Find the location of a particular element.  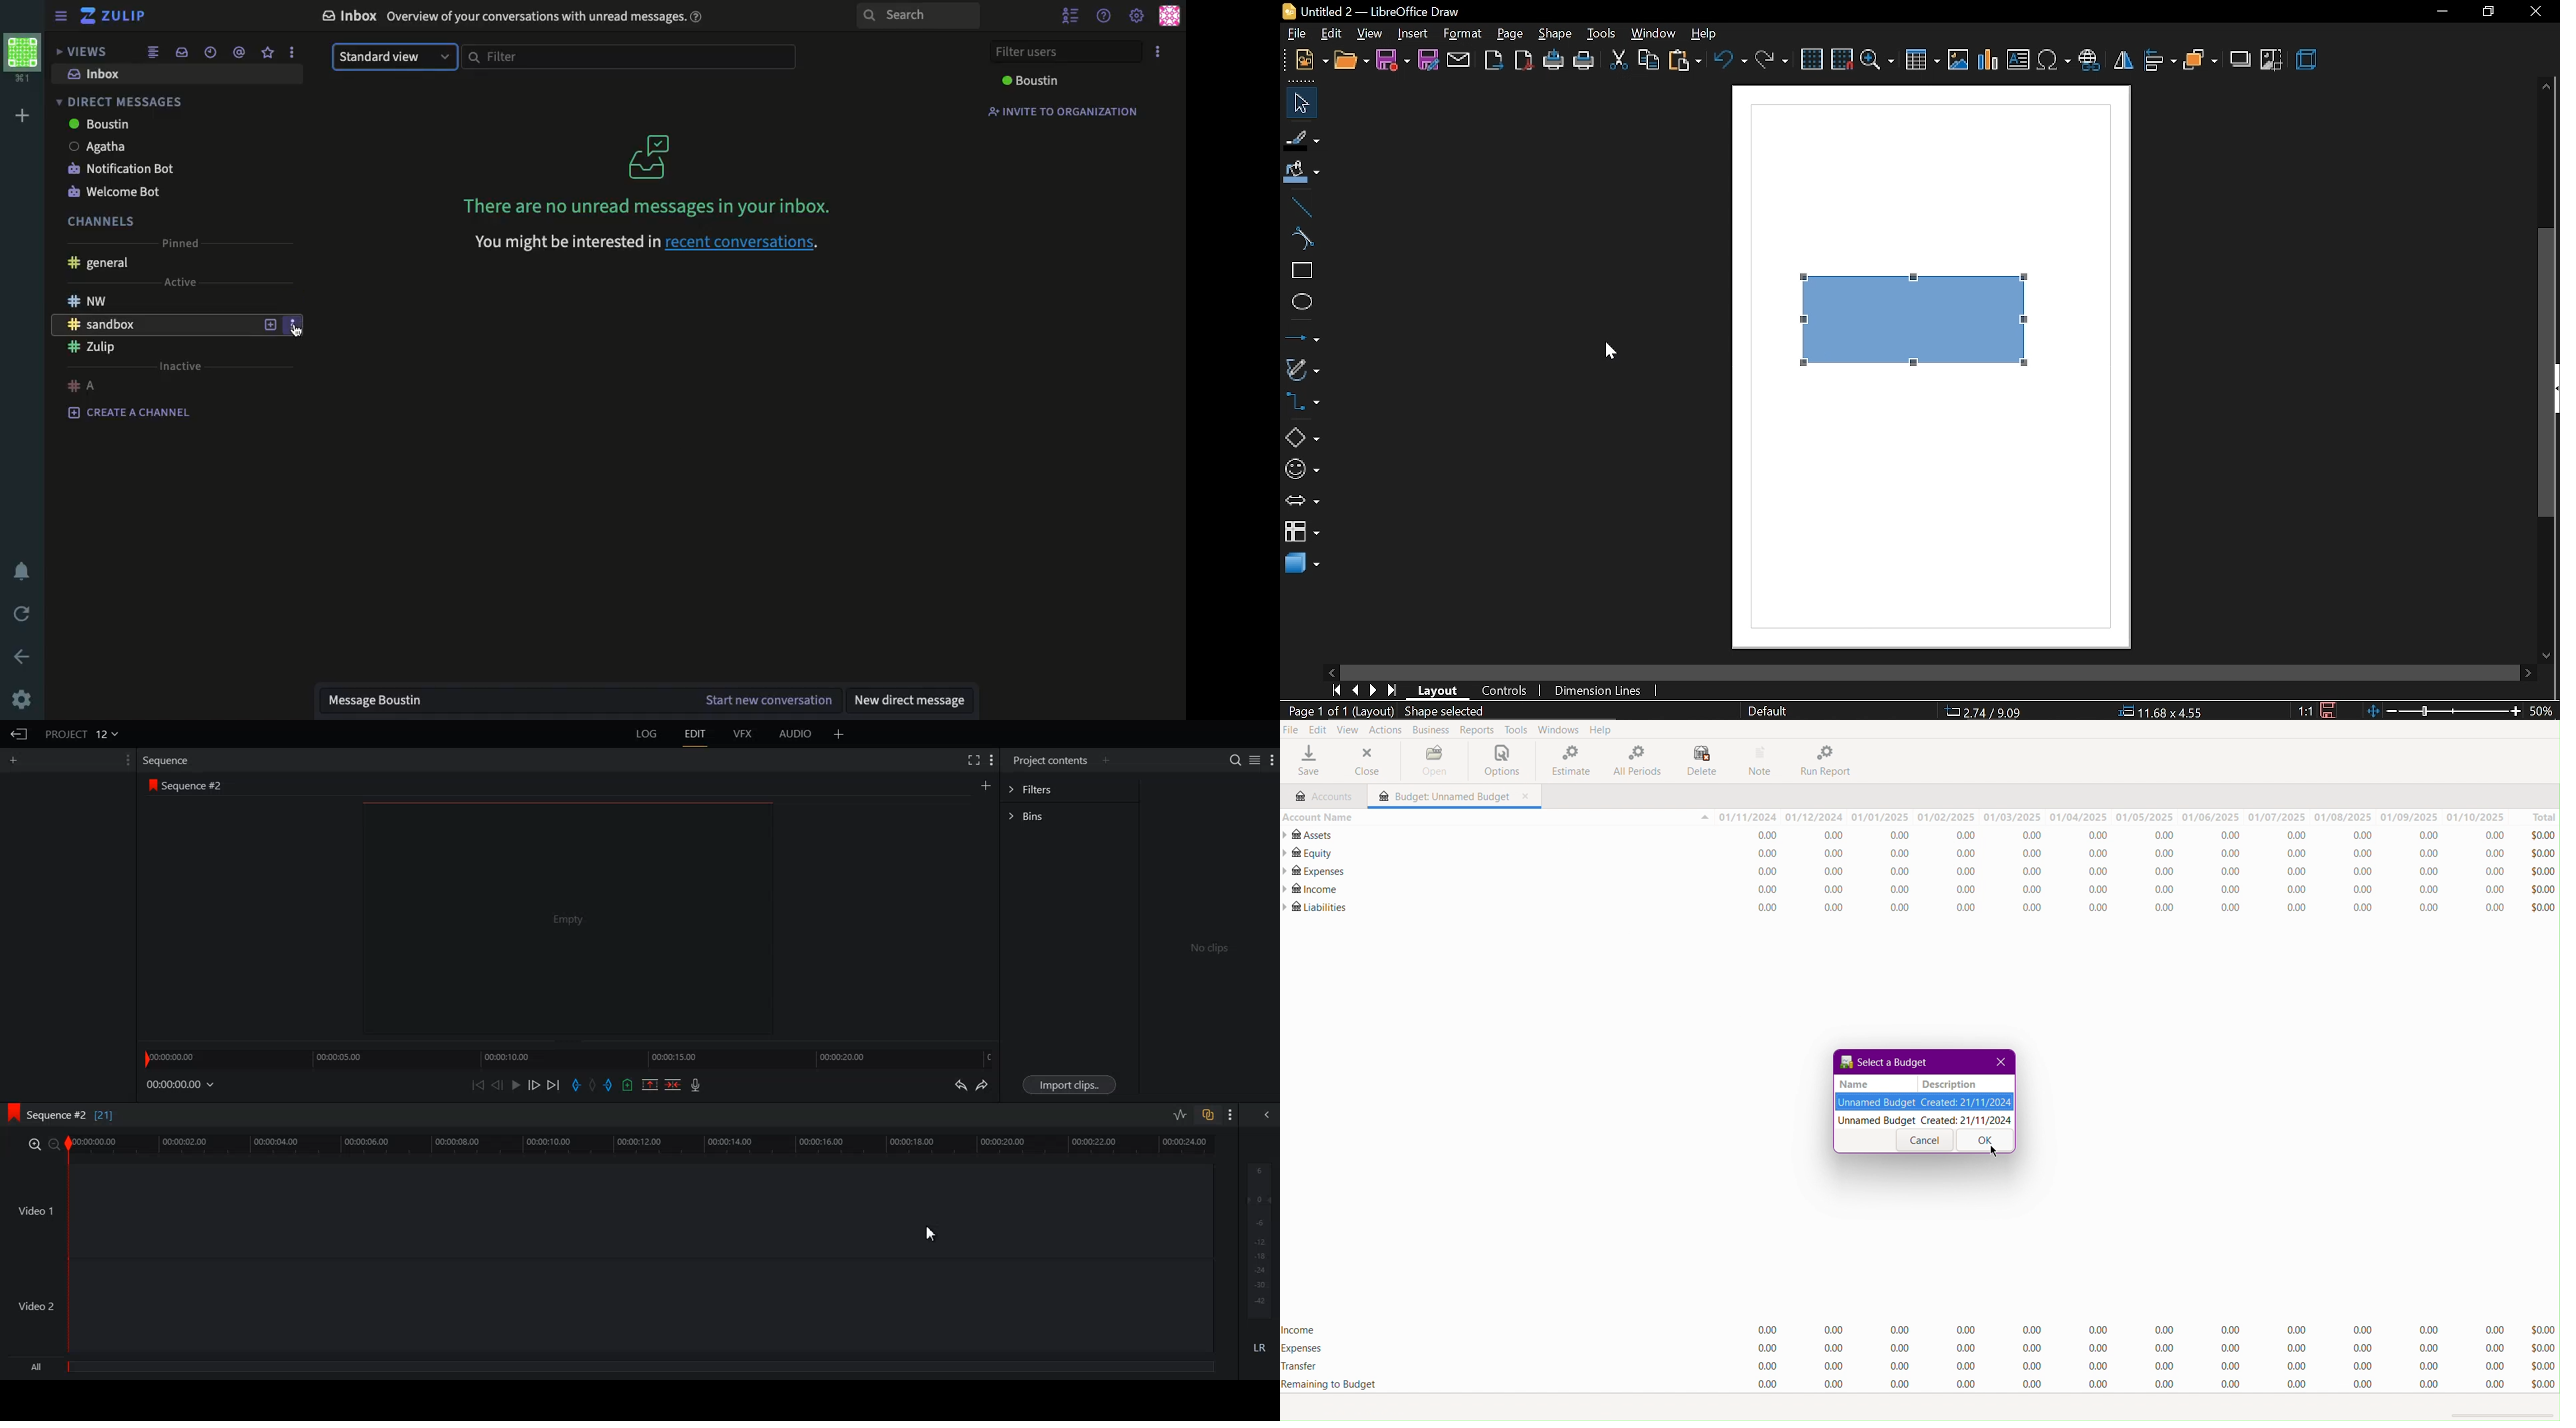

export as pdf is located at coordinates (1525, 60).